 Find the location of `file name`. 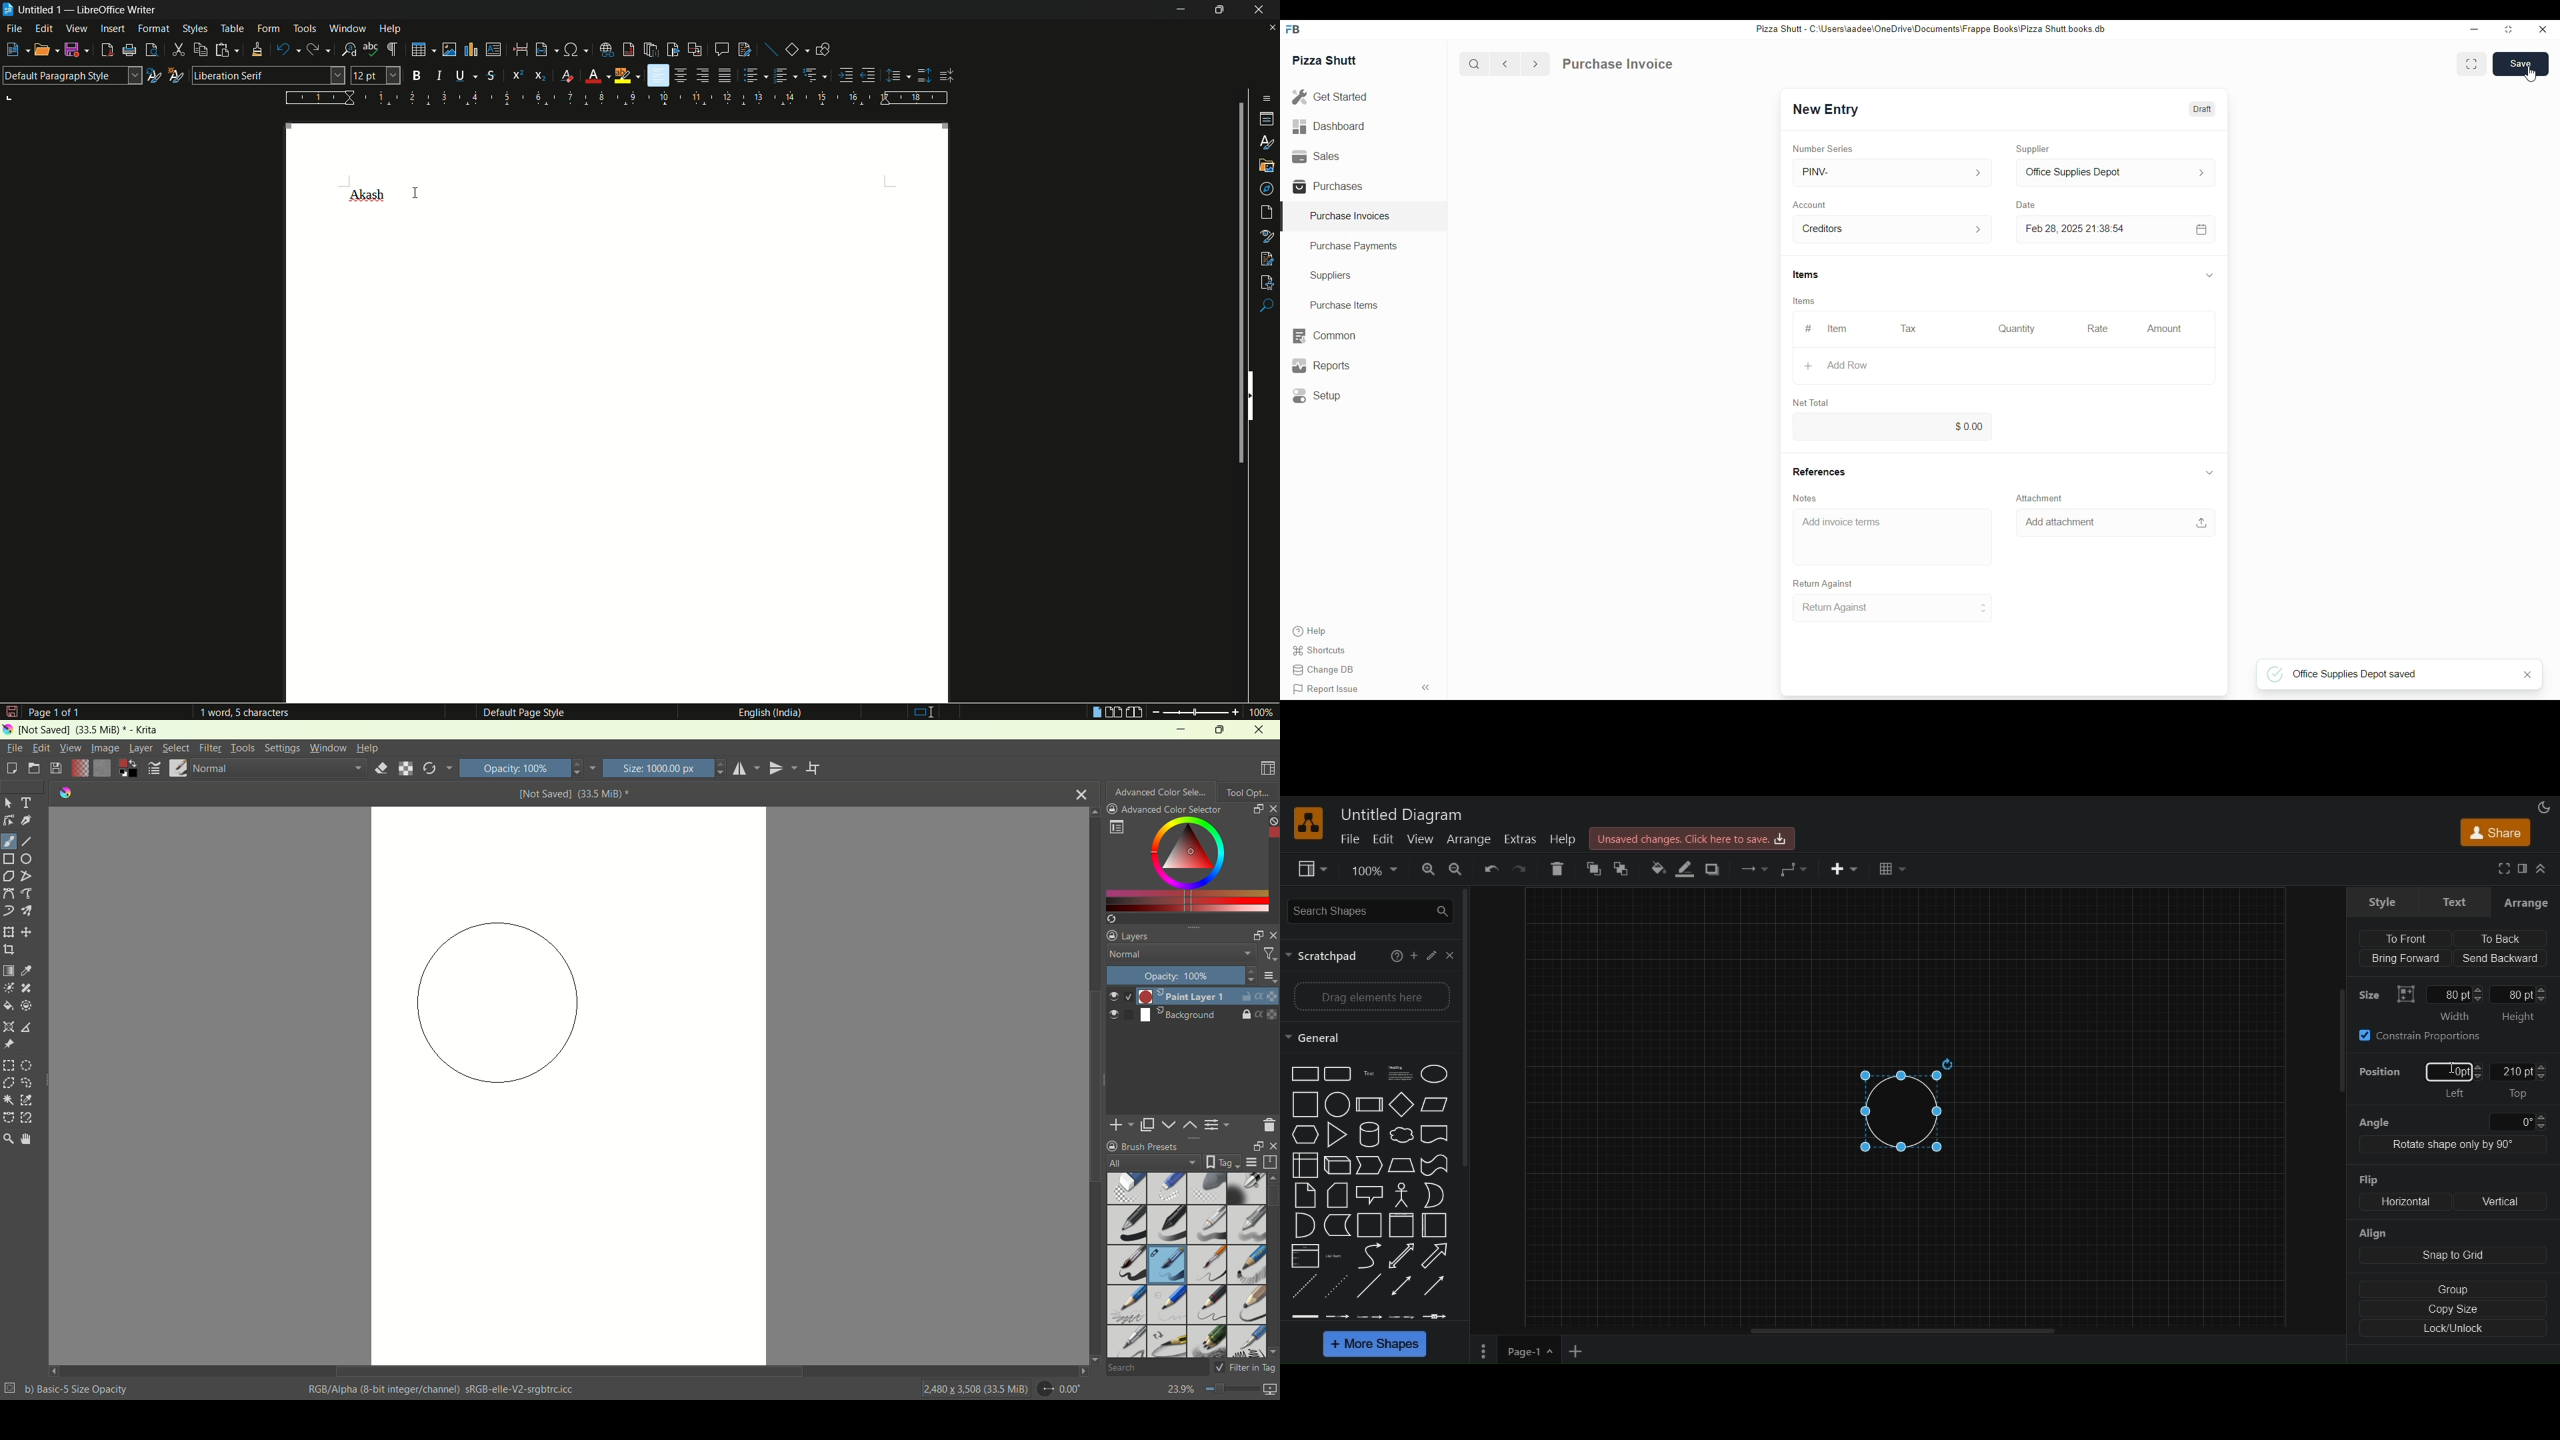

file name is located at coordinates (34, 9).